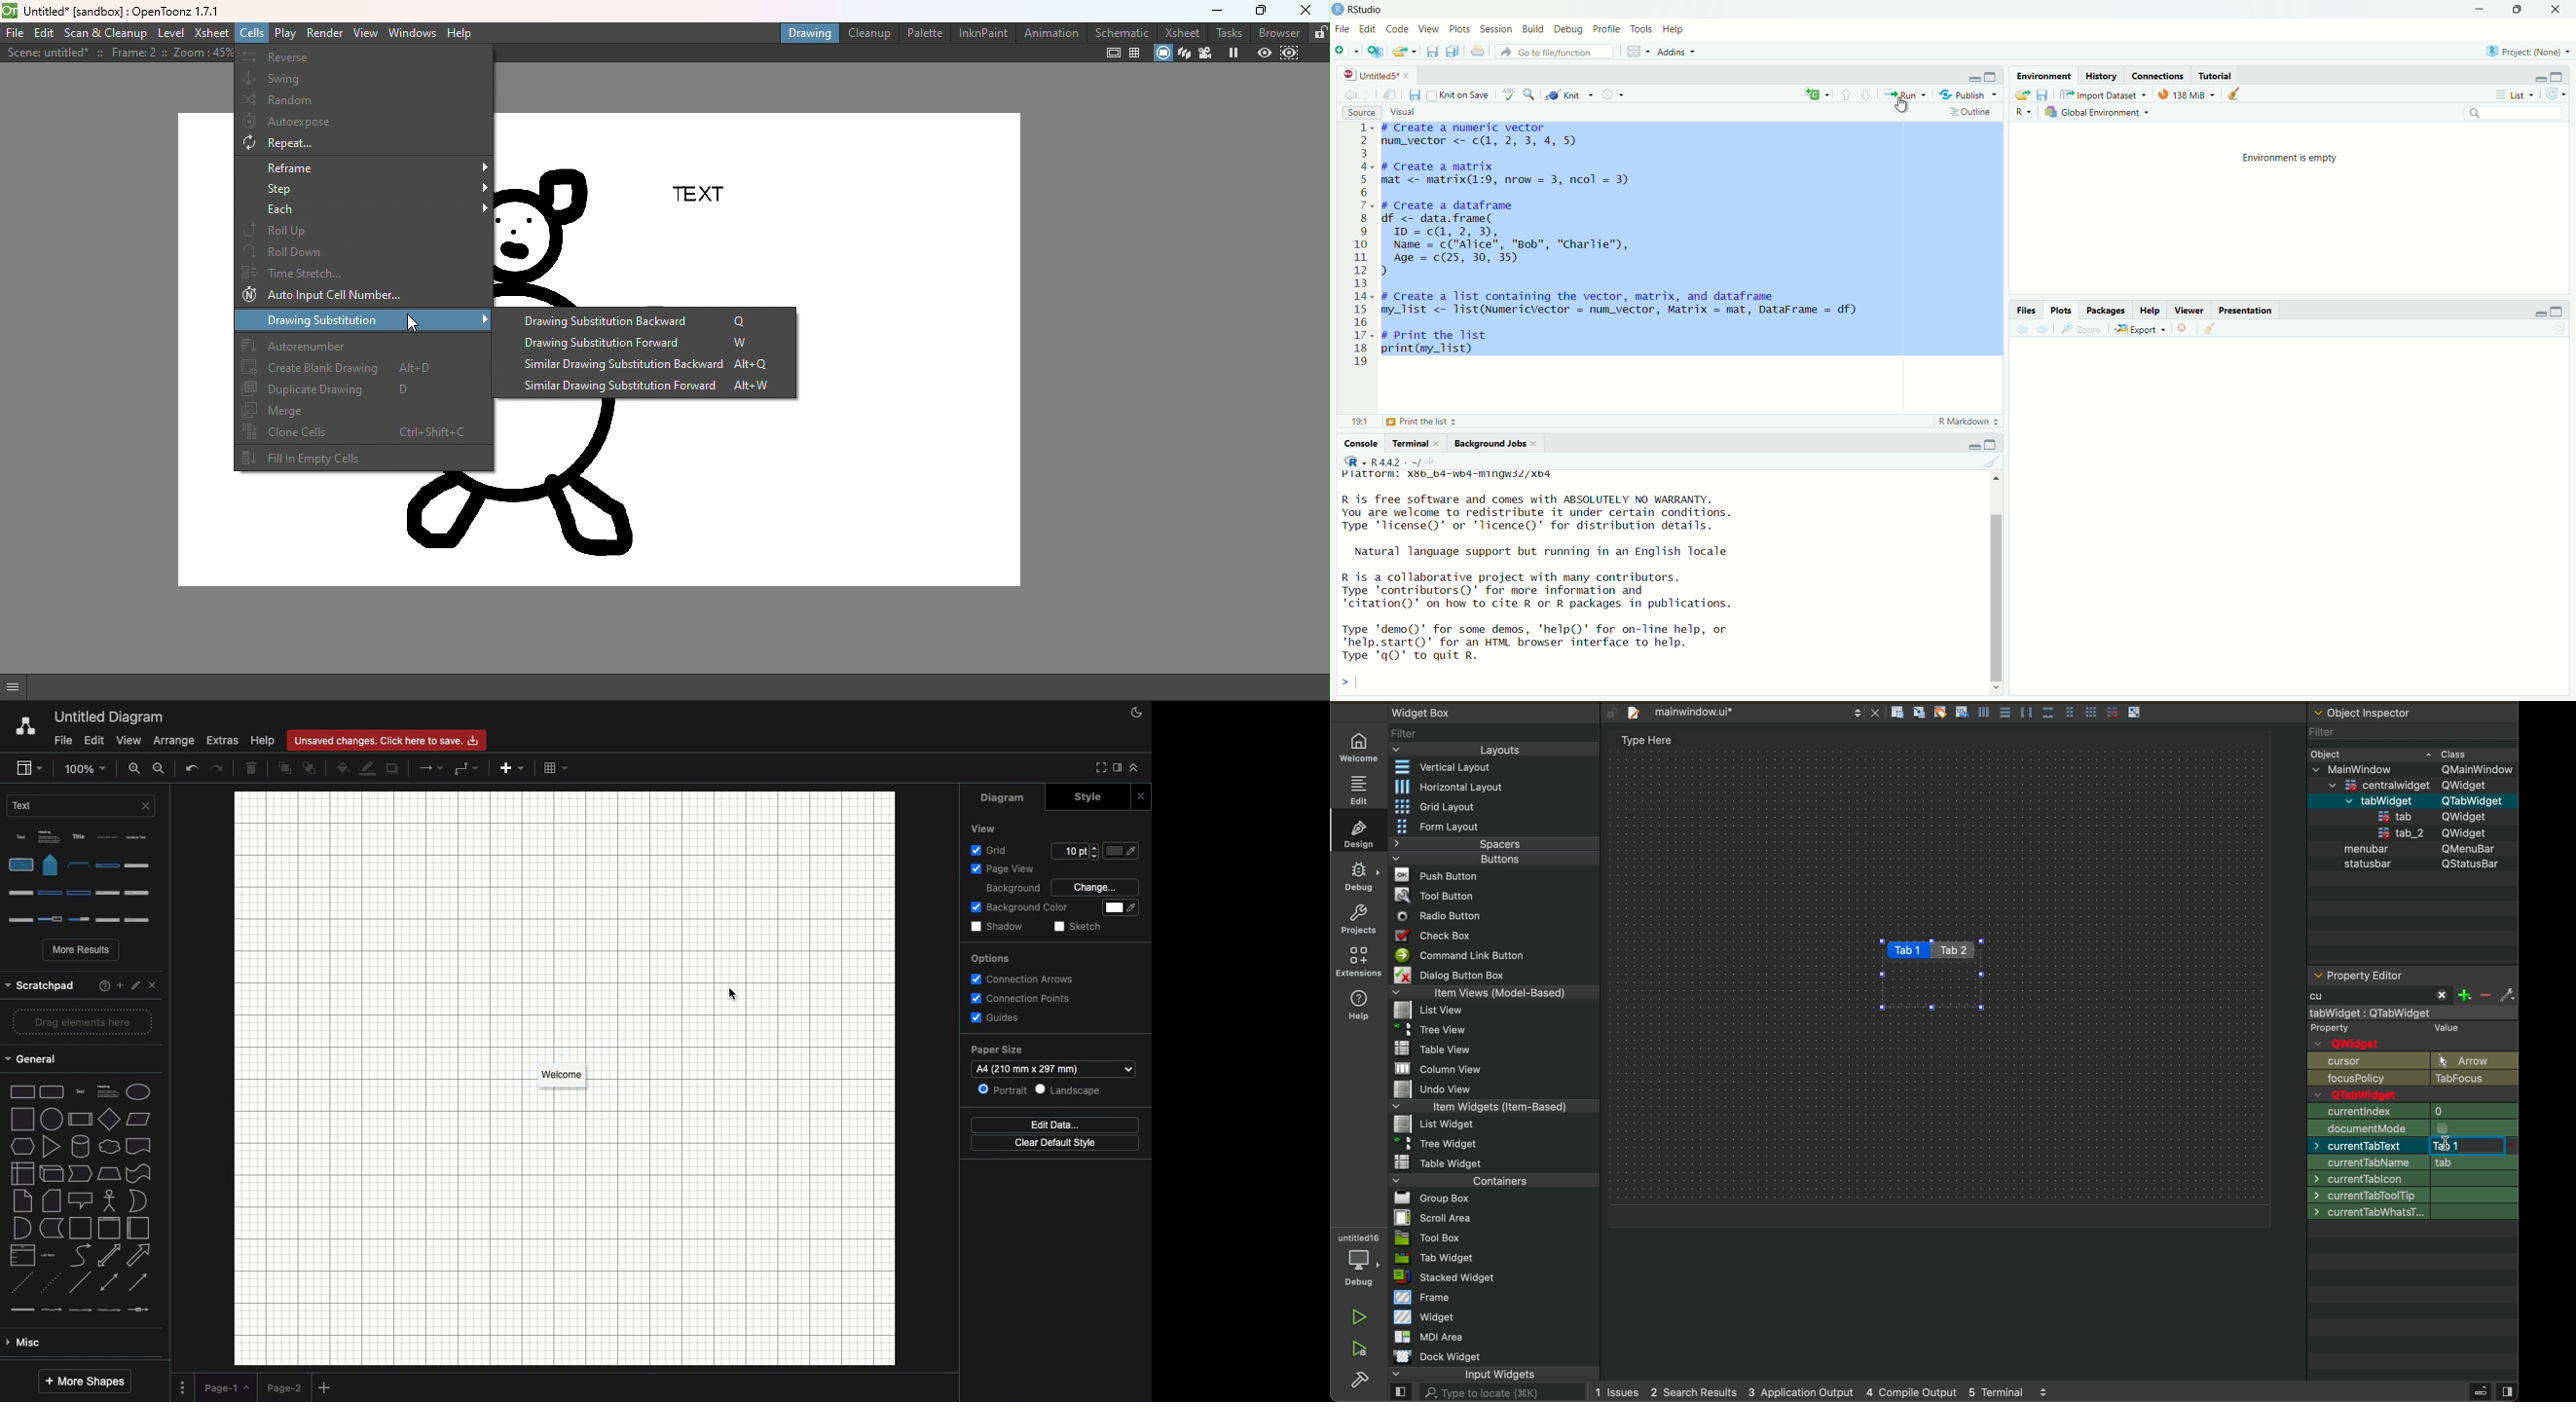 Image resolution: width=2576 pixels, height=1428 pixels. I want to click on Advanced, so click(78, 1227).